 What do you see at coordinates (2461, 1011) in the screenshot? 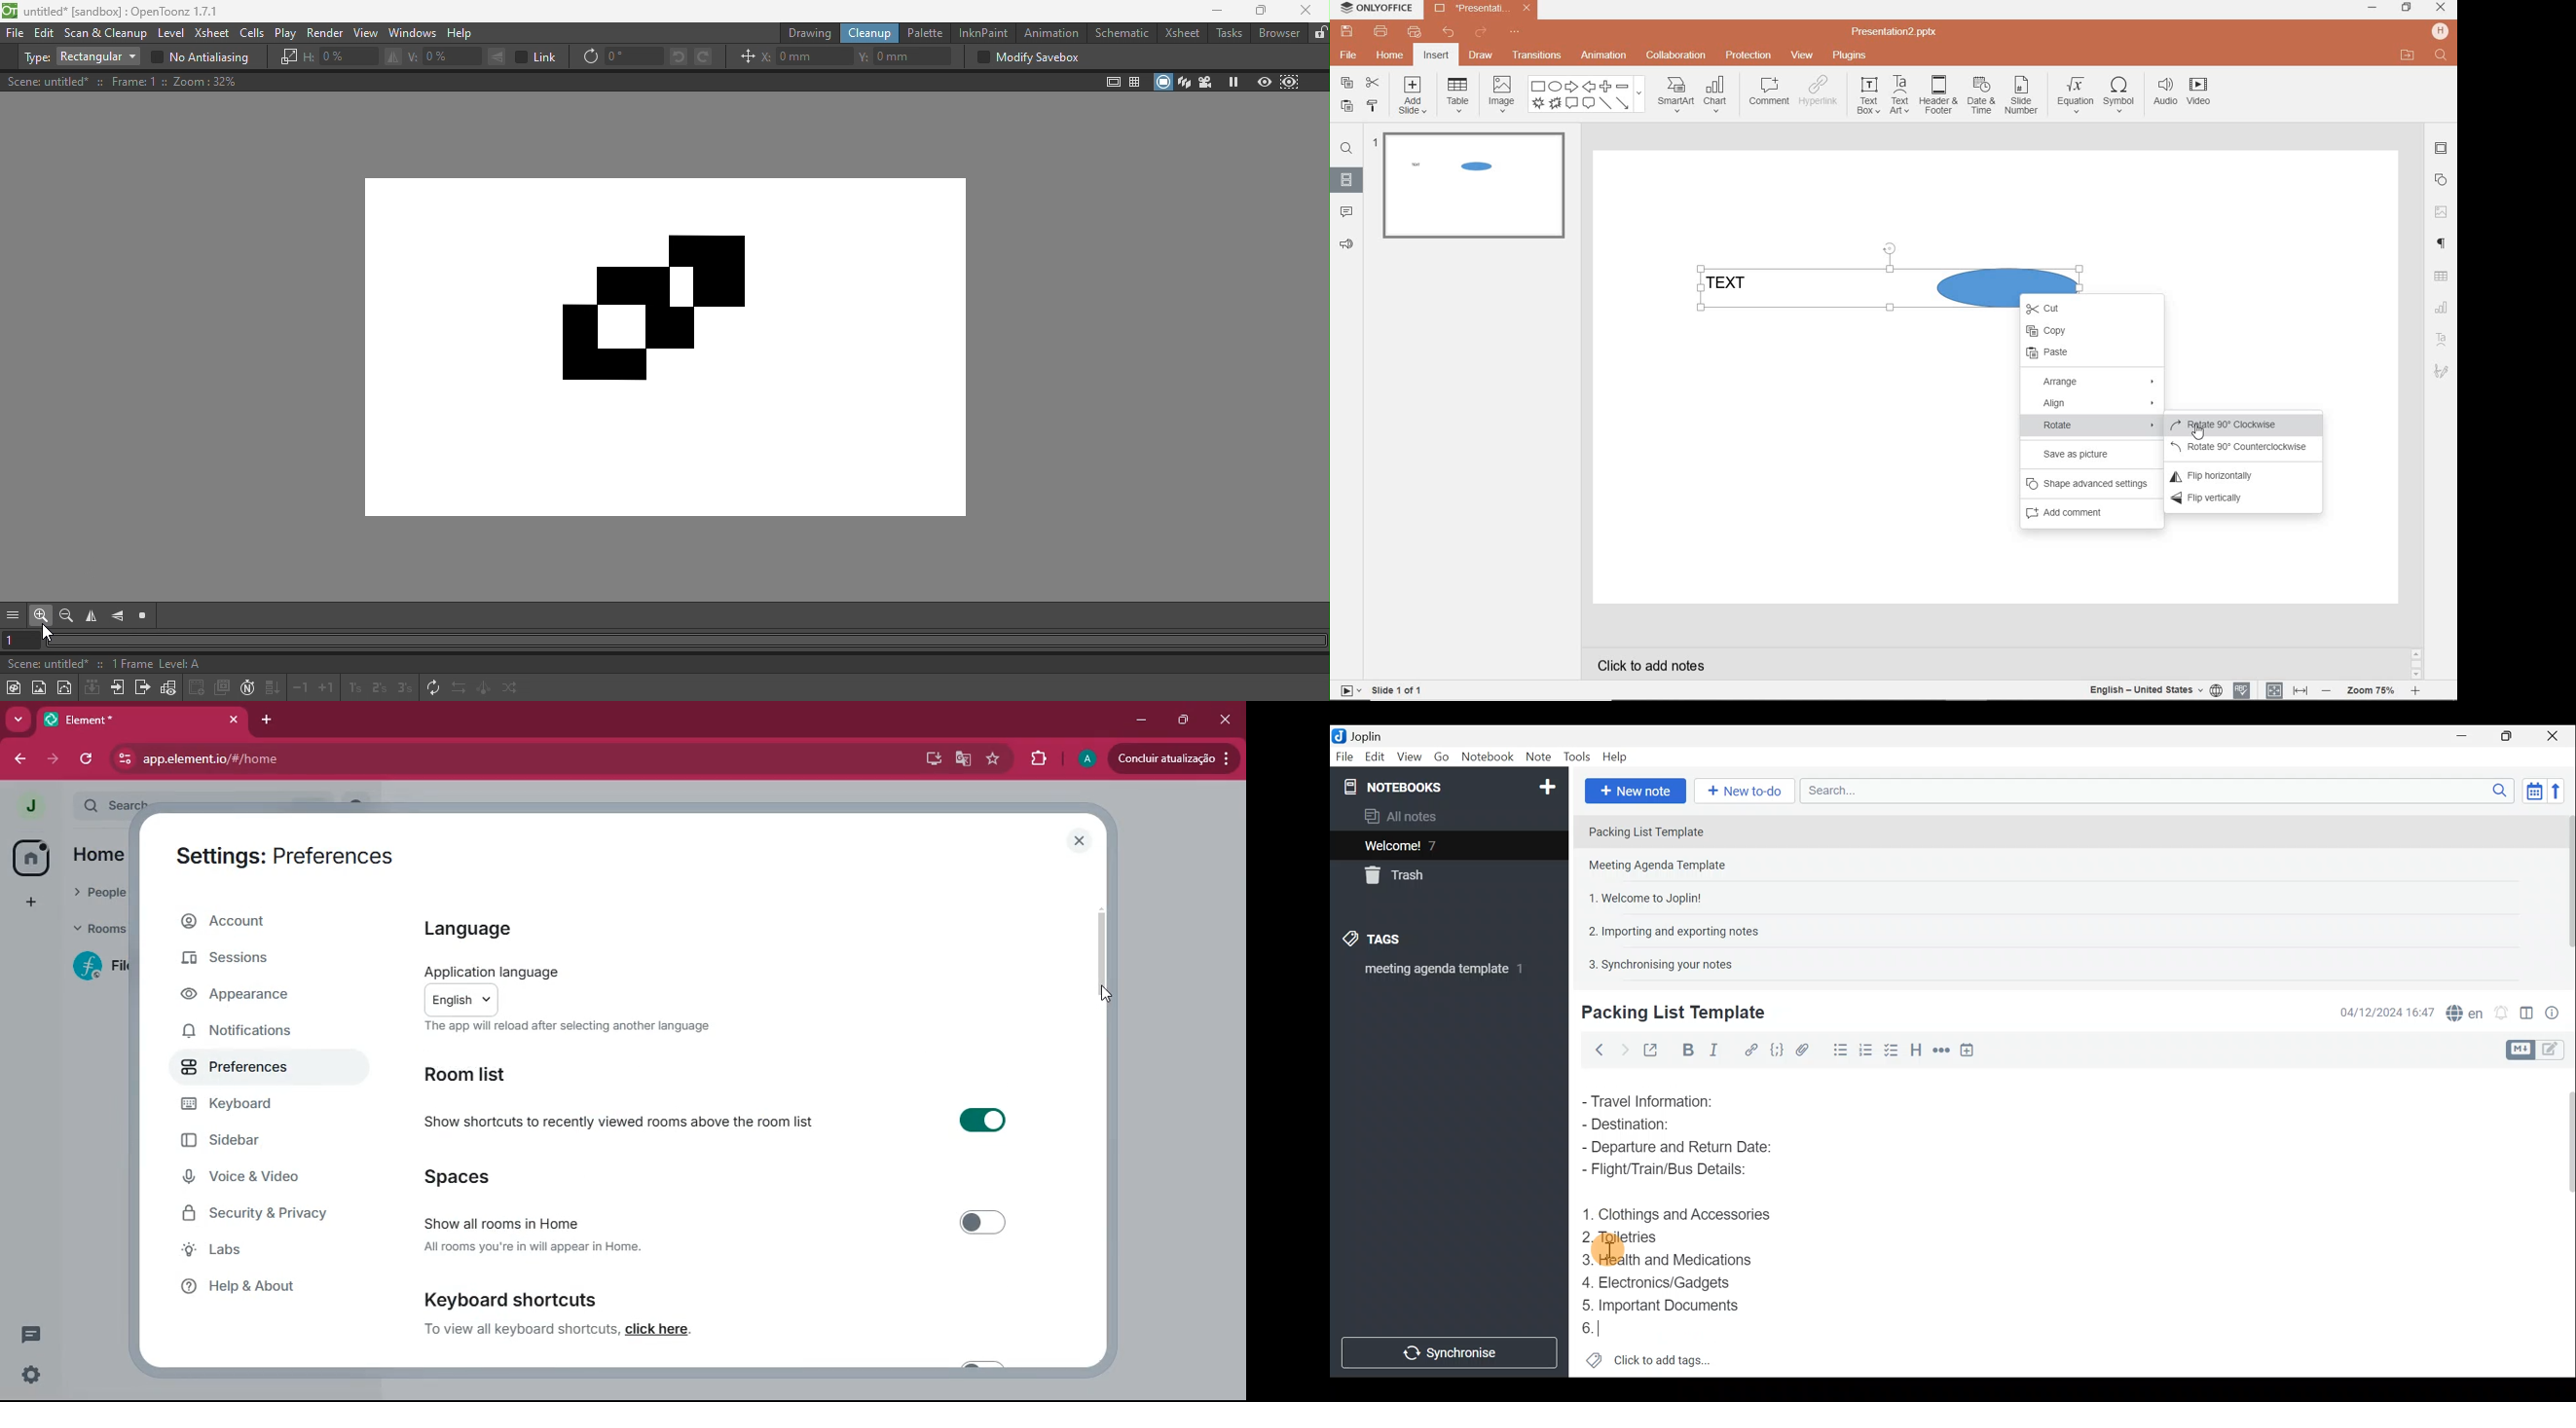
I see `Spell checker` at bounding box center [2461, 1011].